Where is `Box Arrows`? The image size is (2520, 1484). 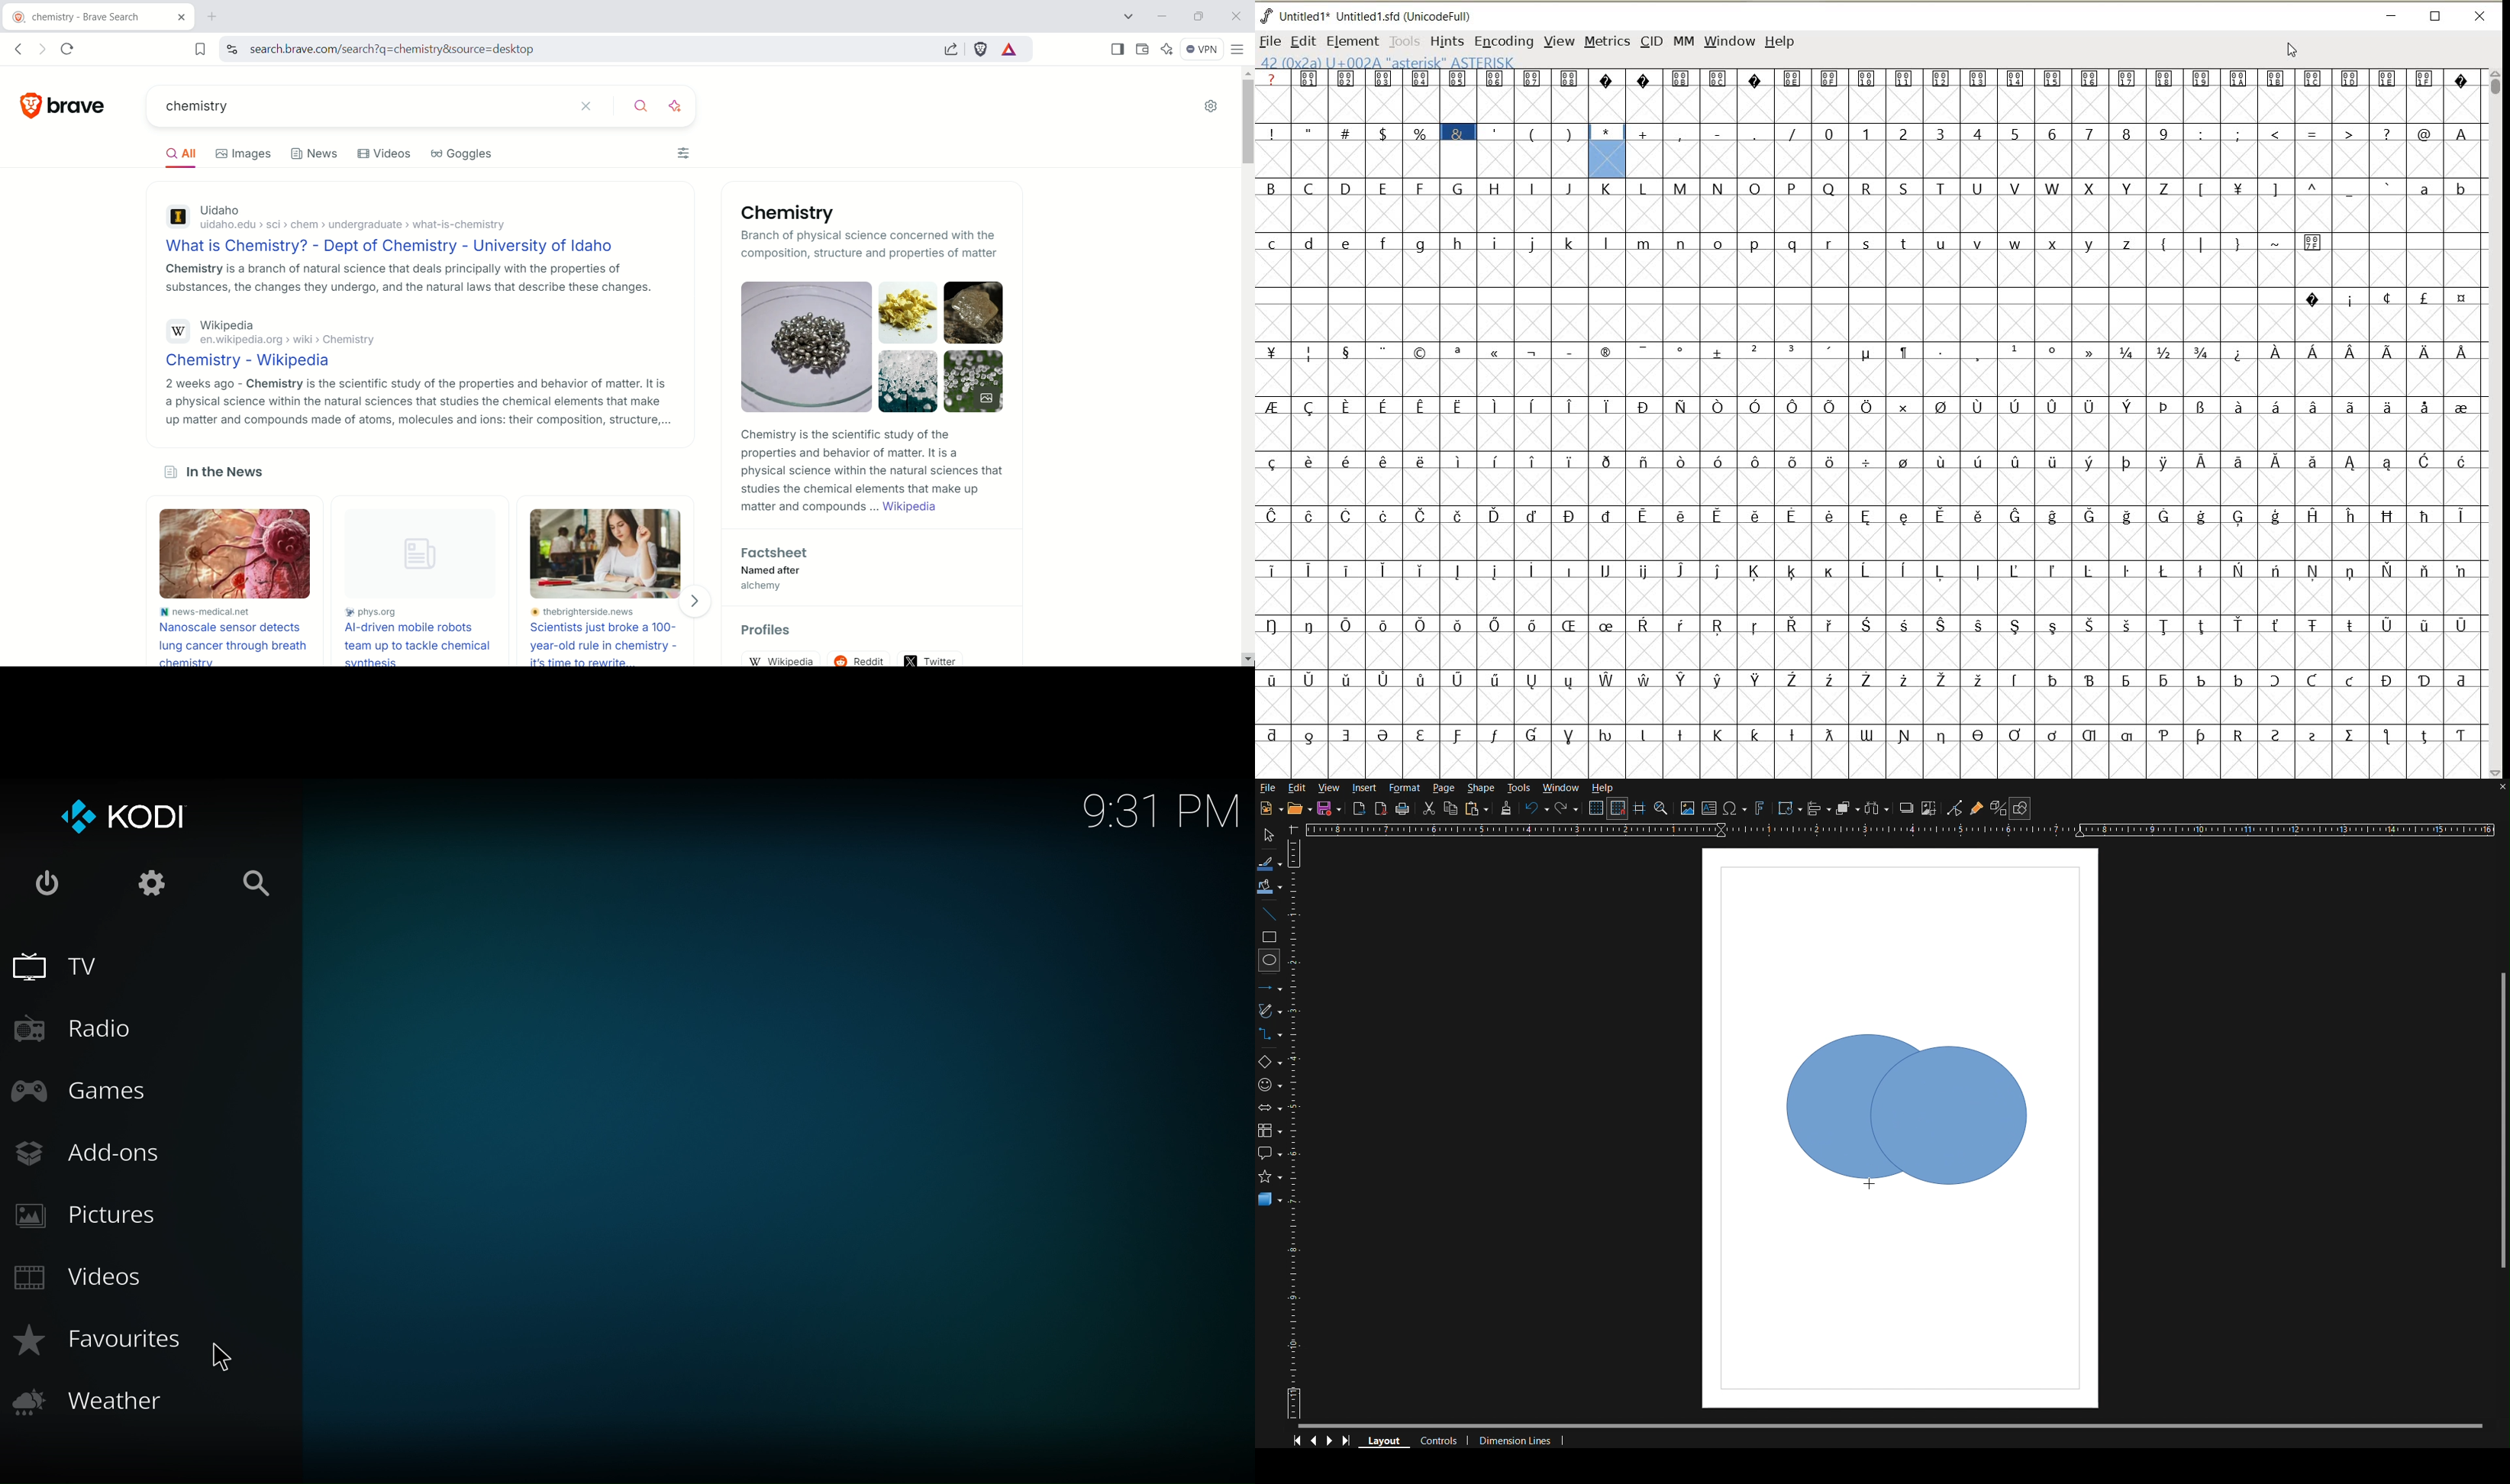
Box Arrows is located at coordinates (1270, 1112).